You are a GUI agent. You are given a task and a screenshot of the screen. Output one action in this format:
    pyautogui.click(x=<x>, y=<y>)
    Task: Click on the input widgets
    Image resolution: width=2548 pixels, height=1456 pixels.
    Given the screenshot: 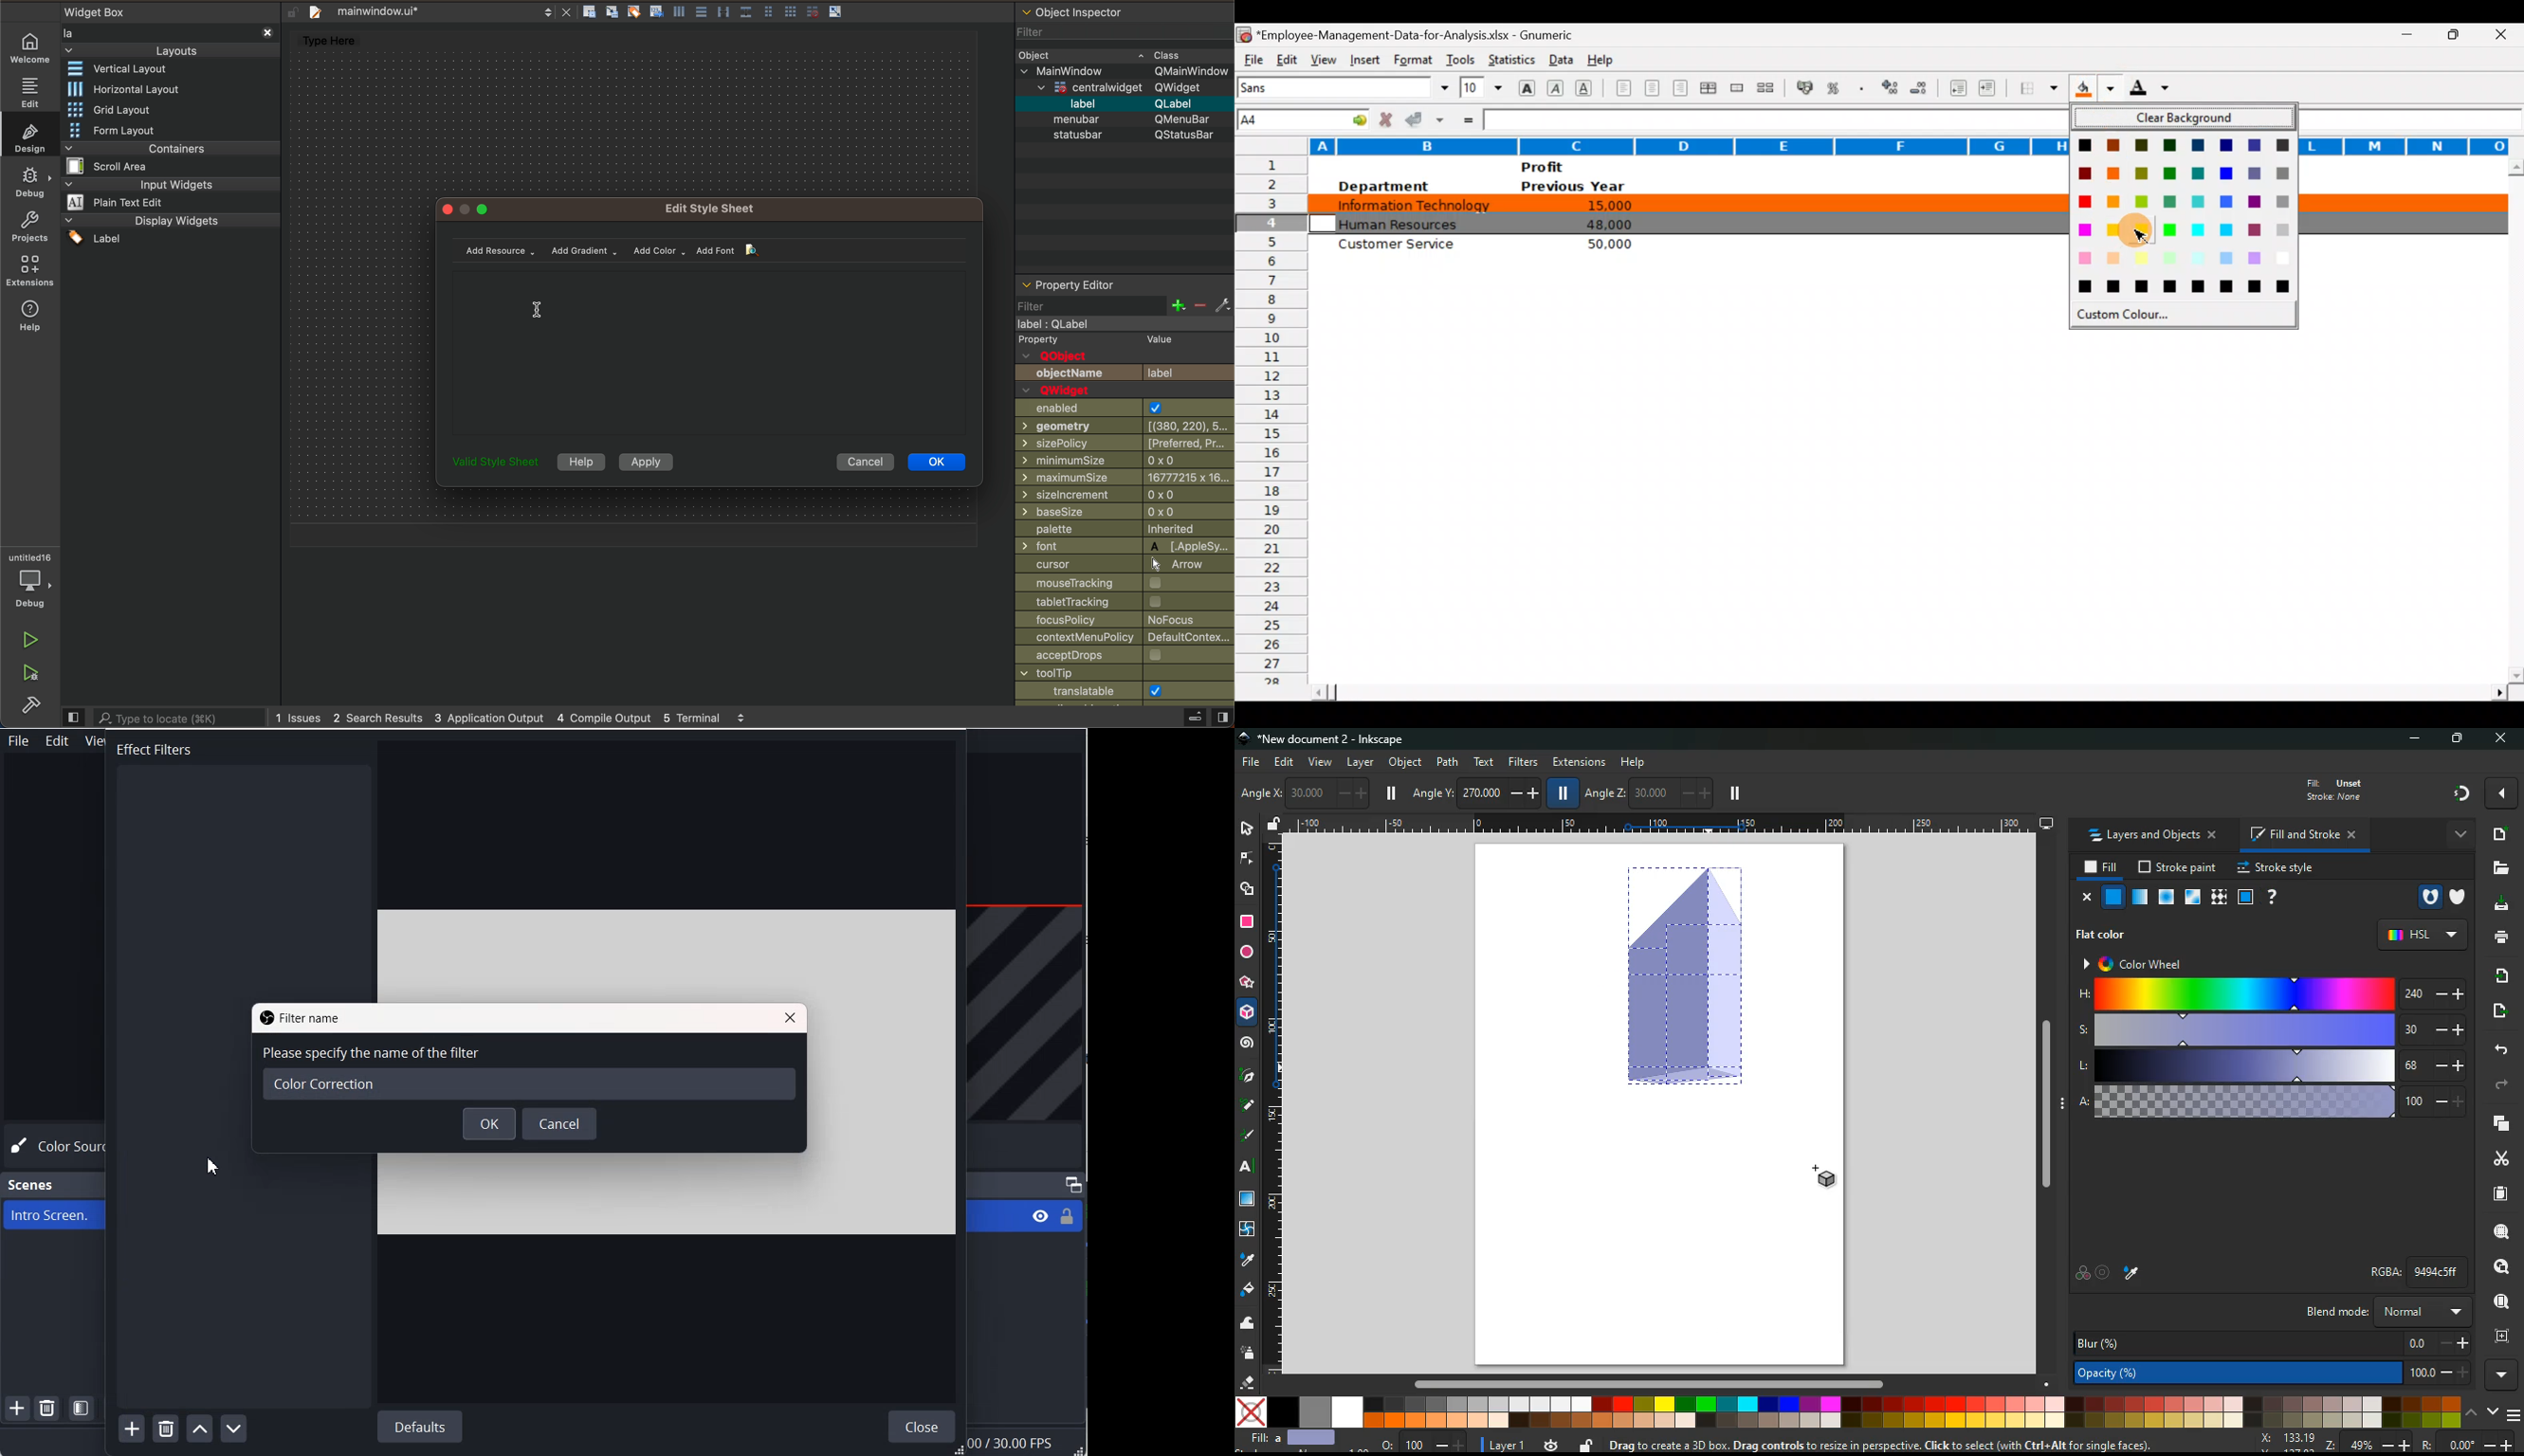 What is the action you would take?
    pyautogui.click(x=169, y=184)
    